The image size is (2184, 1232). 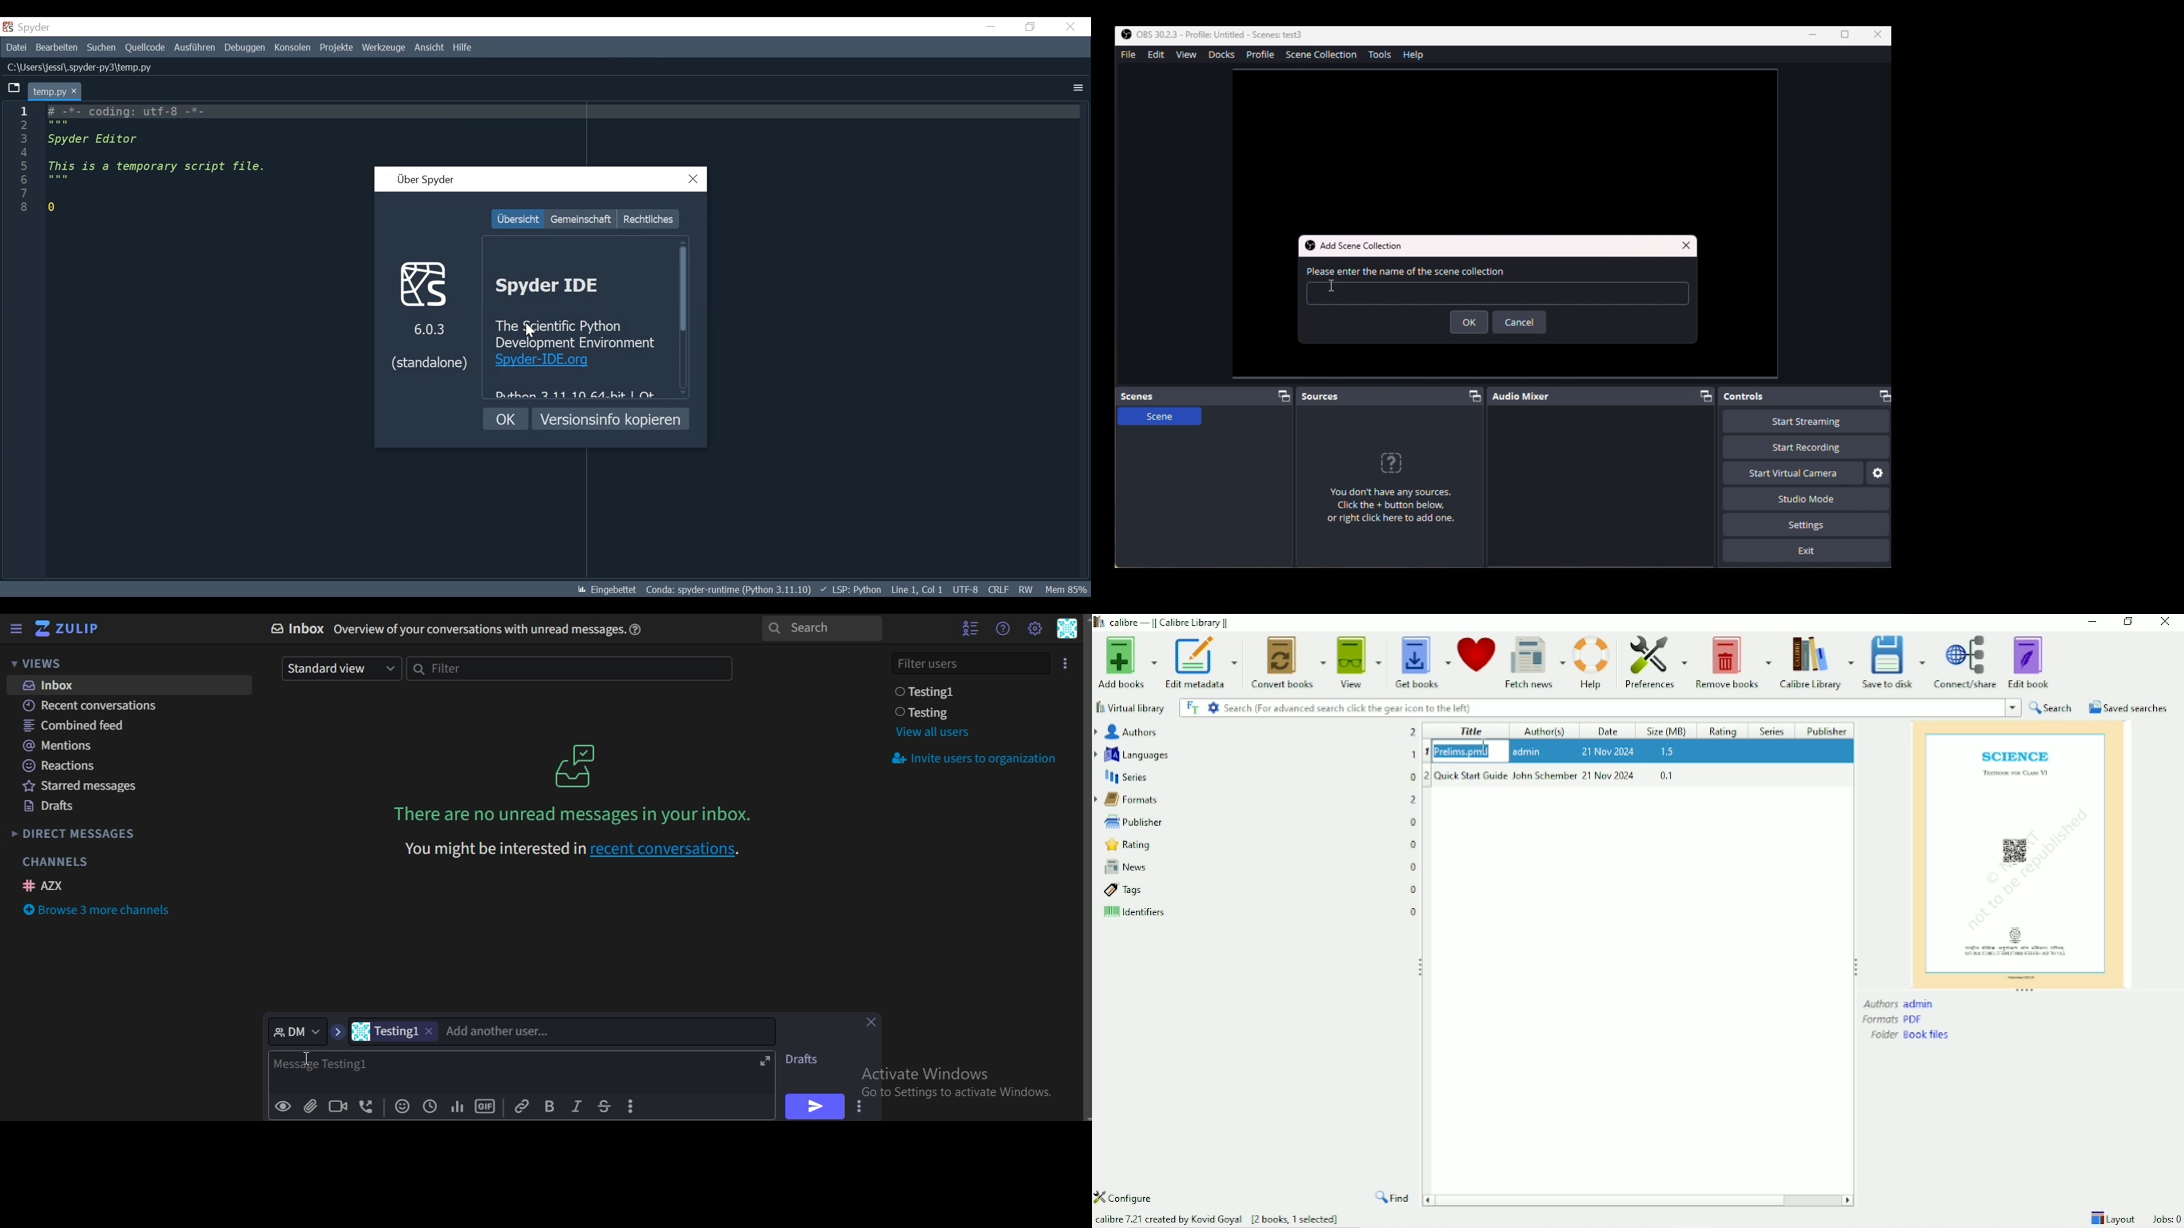 What do you see at coordinates (576, 332) in the screenshot?
I see `The fgientific PythonDevelopment Environment` at bounding box center [576, 332].